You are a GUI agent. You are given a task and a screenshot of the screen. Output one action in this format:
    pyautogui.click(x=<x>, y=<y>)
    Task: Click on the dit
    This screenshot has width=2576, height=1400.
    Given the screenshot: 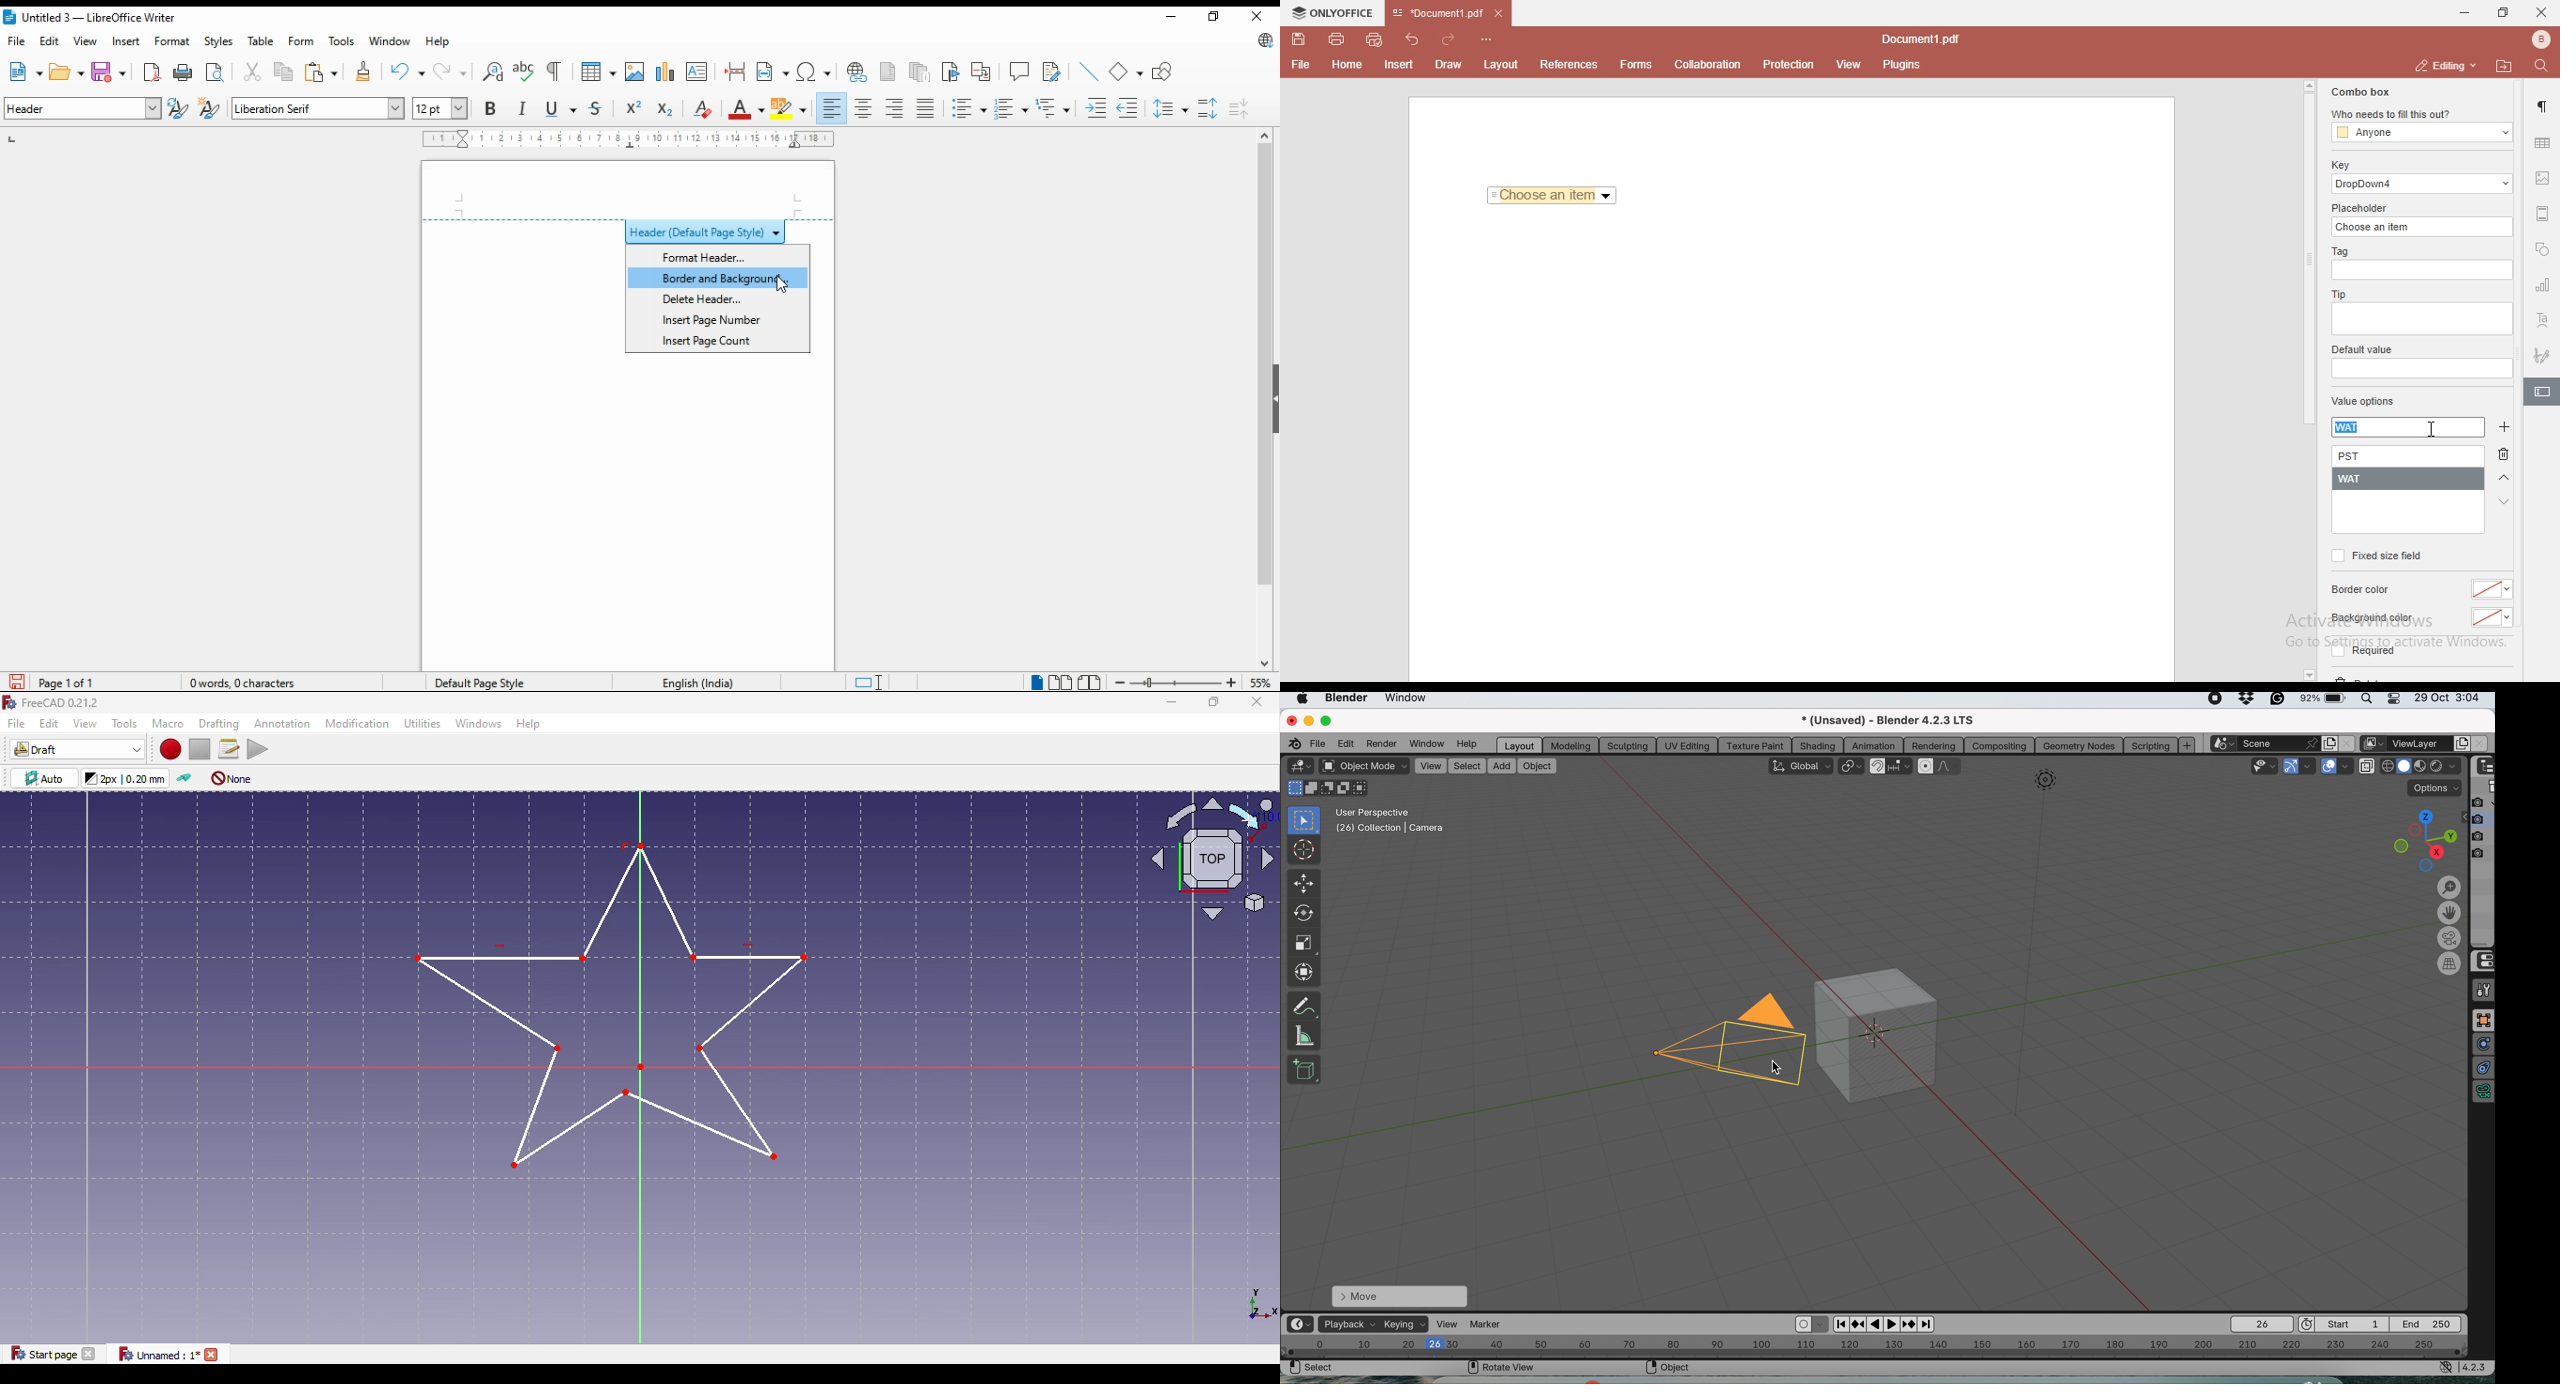 What is the action you would take?
    pyautogui.click(x=51, y=41)
    